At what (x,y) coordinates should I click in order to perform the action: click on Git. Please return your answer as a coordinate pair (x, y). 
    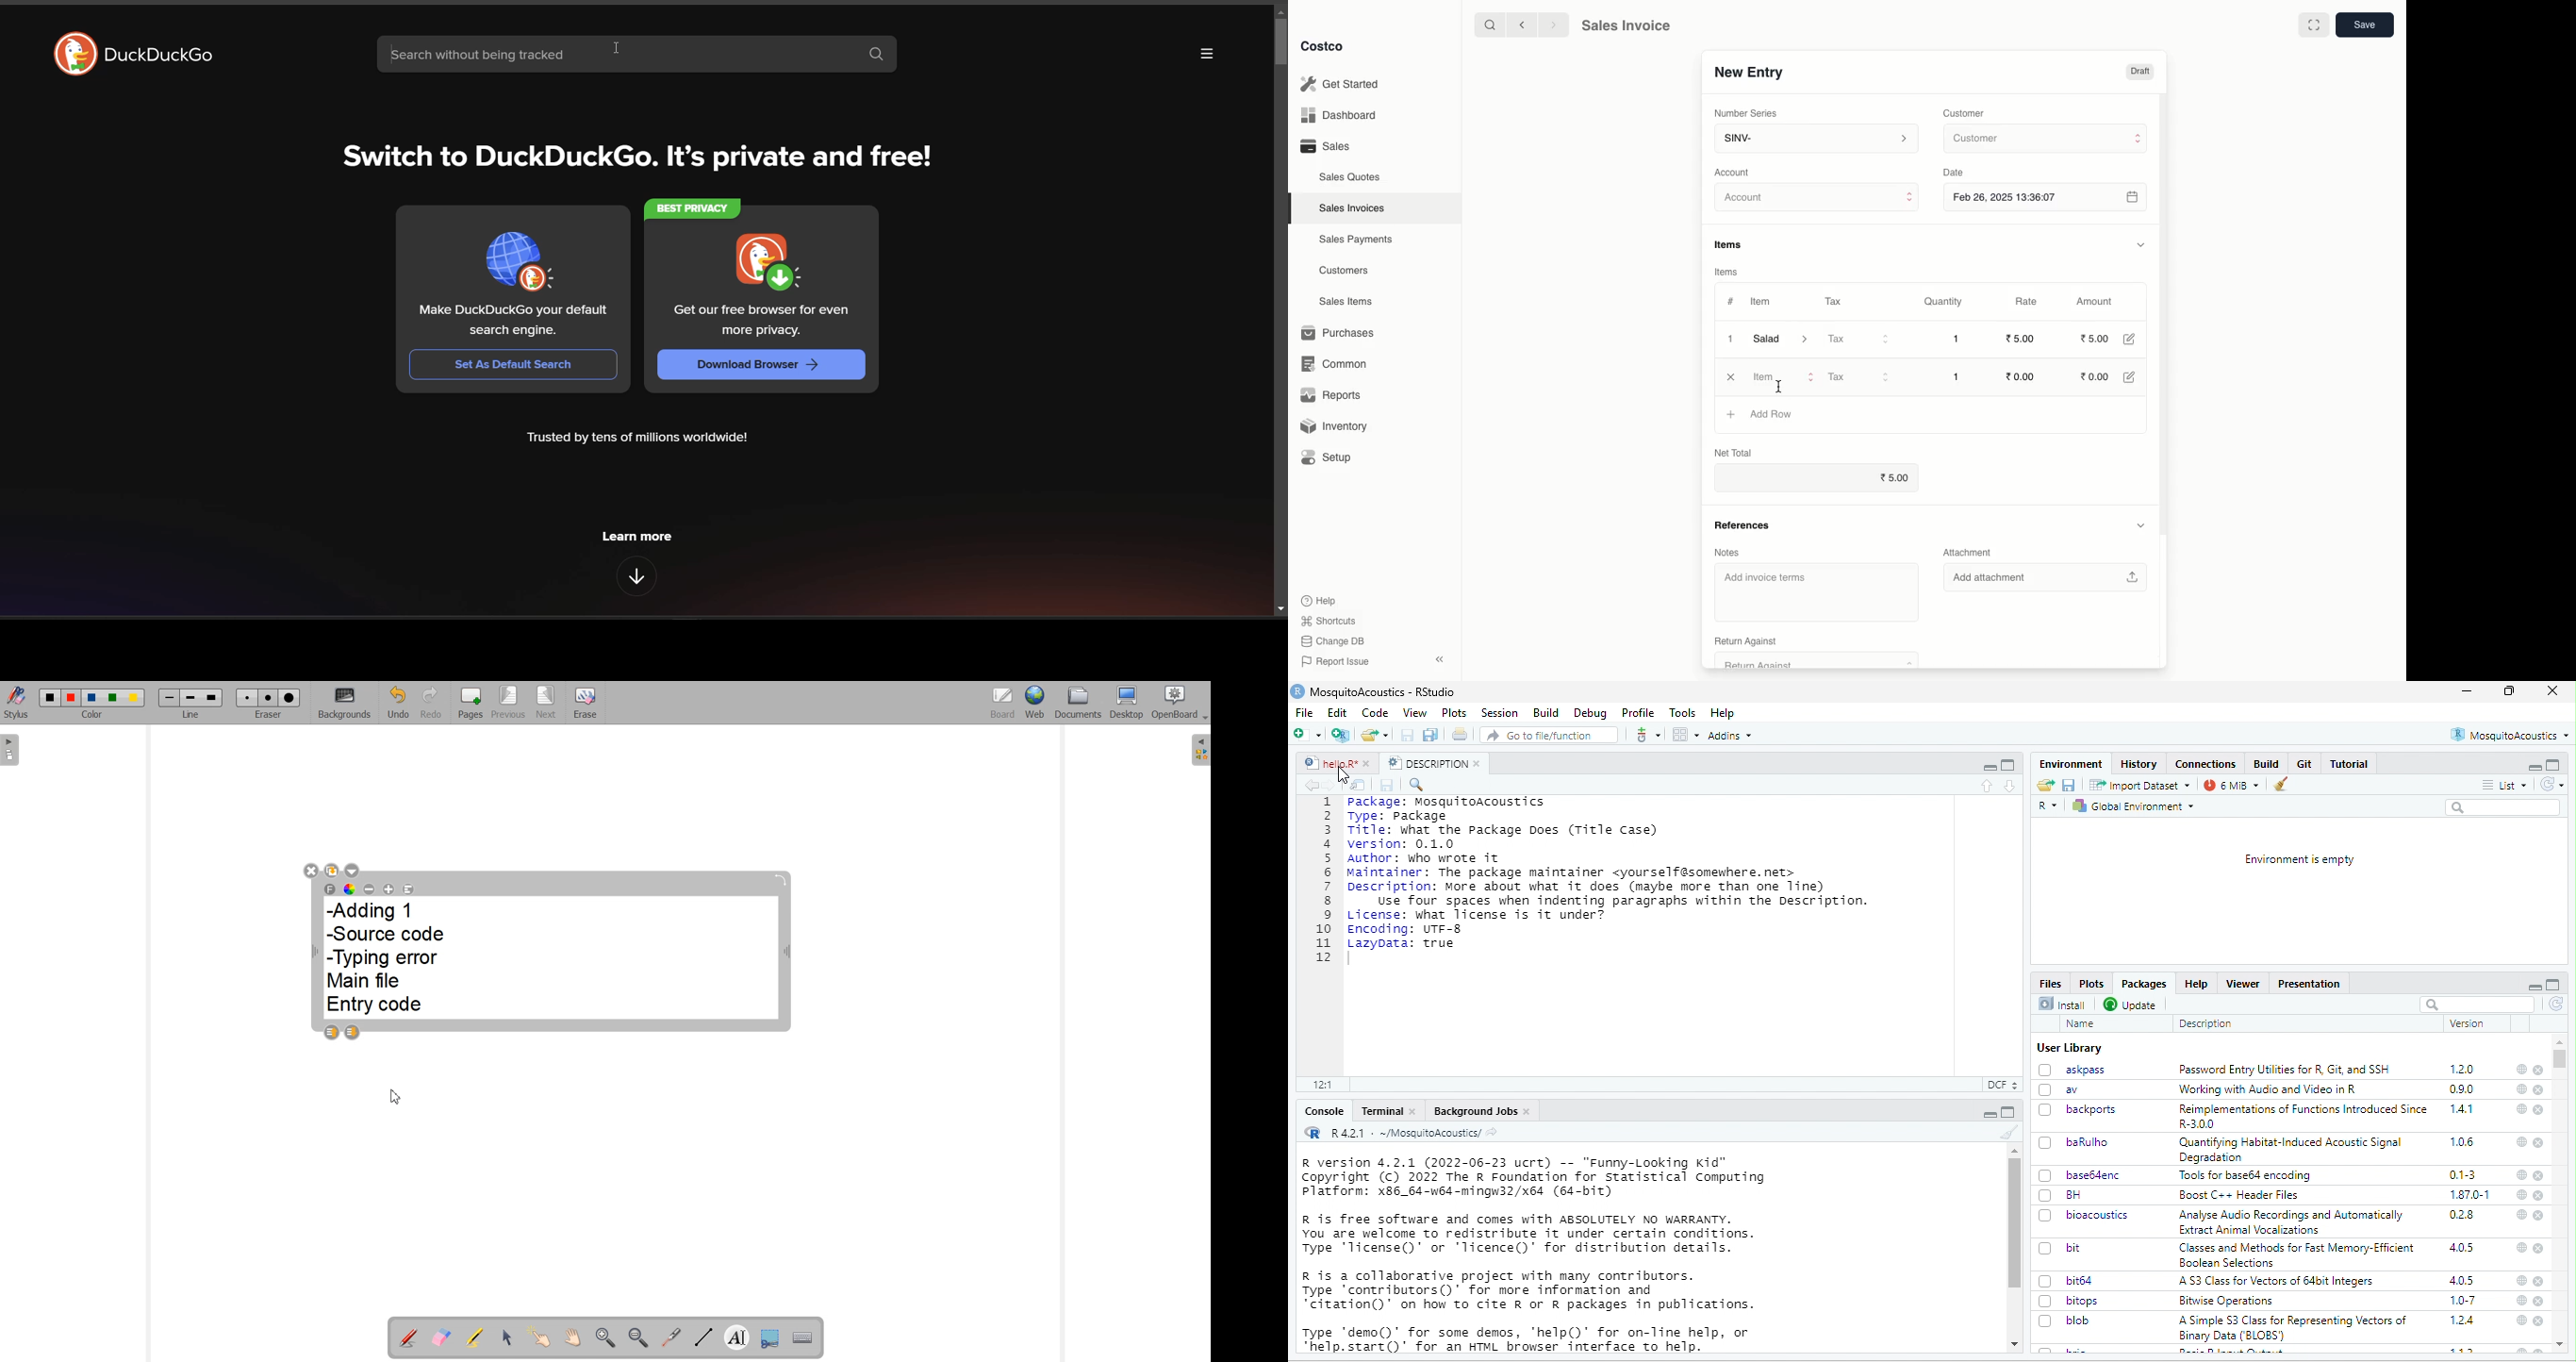
    Looking at the image, I should click on (2305, 764).